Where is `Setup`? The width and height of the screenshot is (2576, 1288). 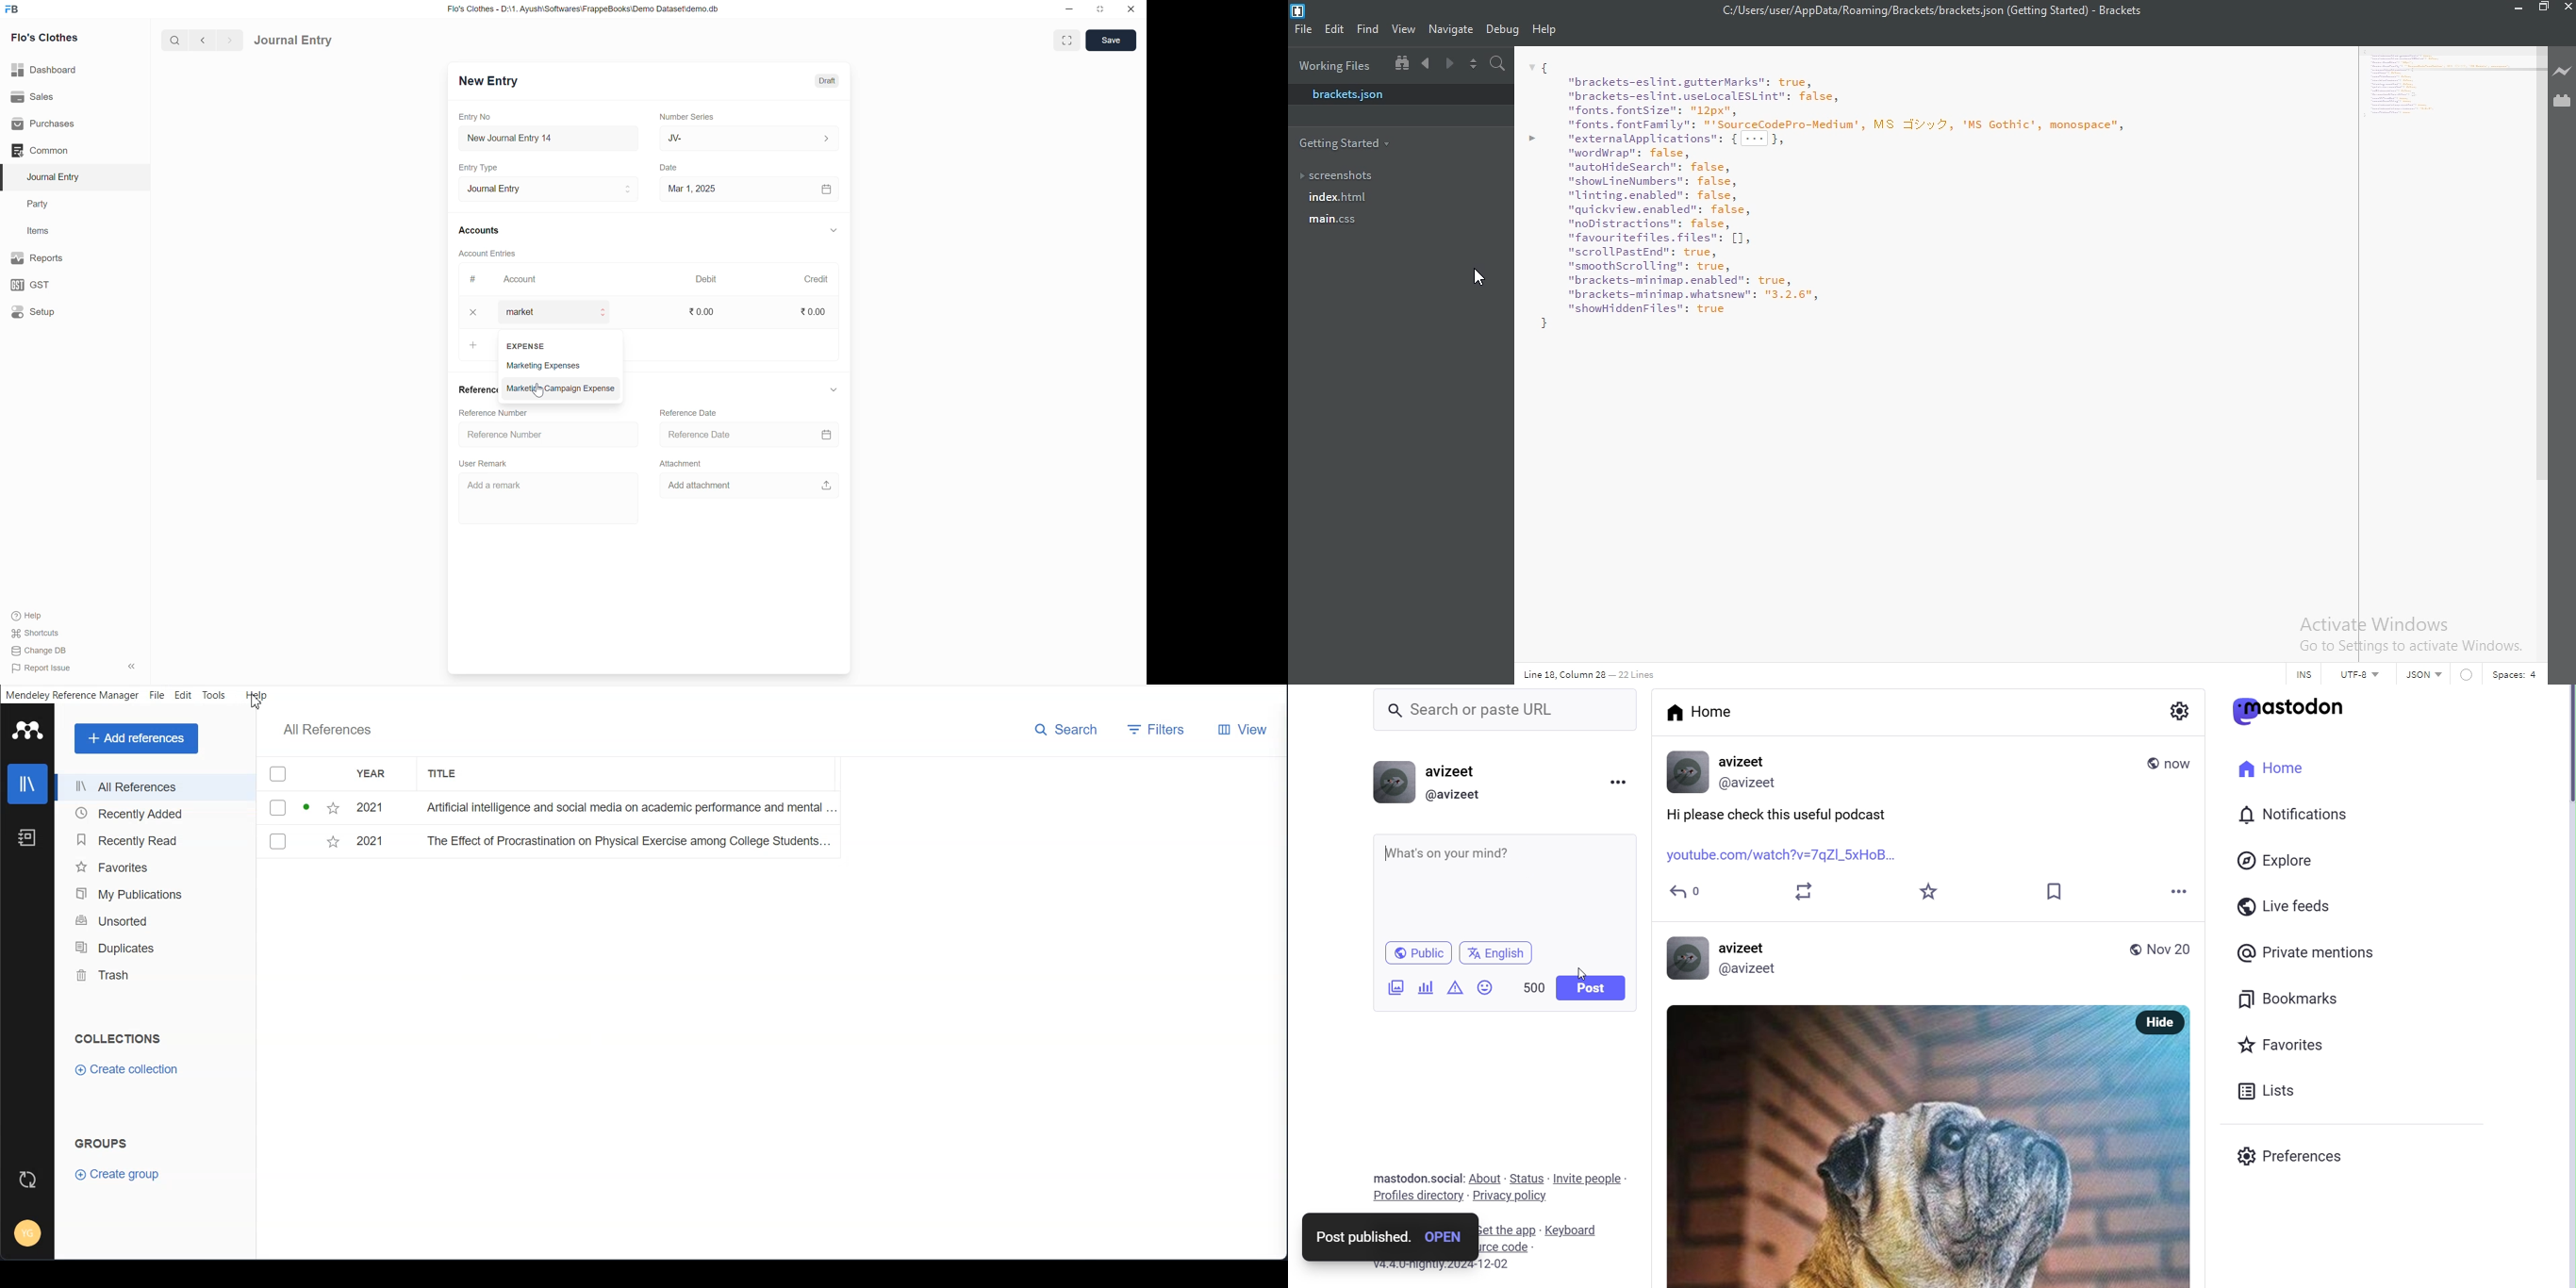
Setup is located at coordinates (33, 311).